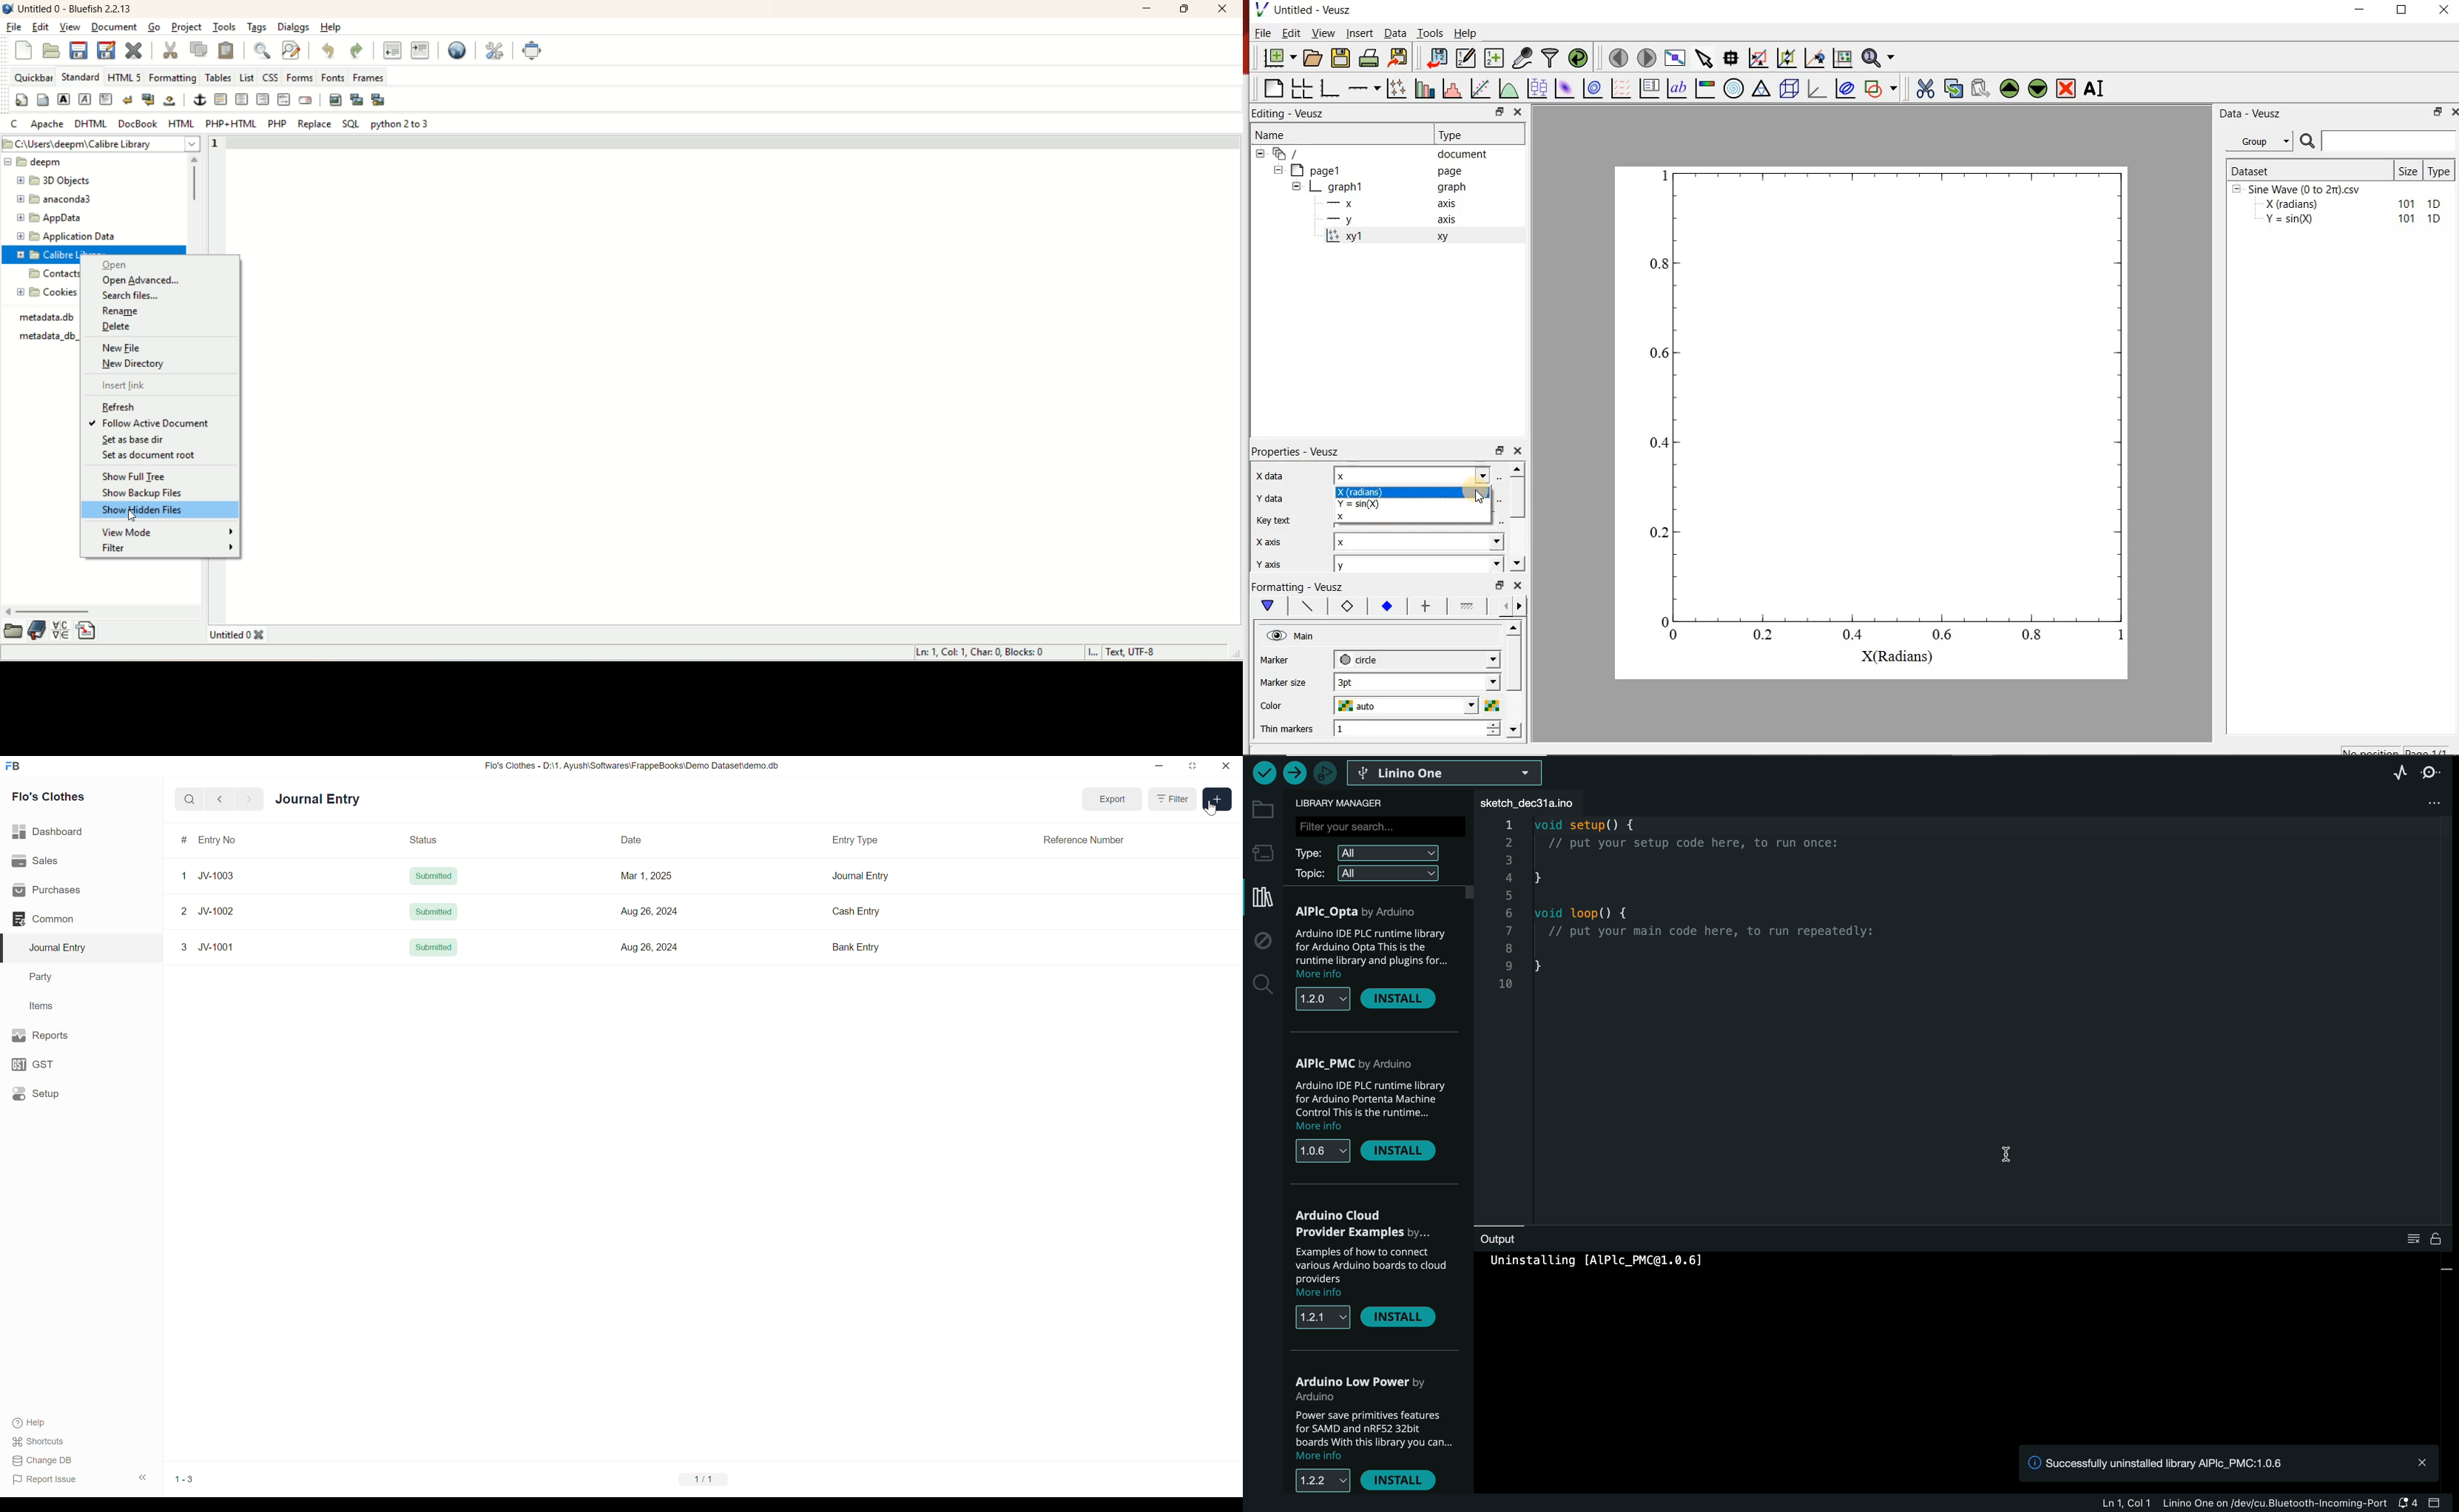 The image size is (2464, 1512). What do you see at coordinates (1789, 56) in the screenshot?
I see `click to zoom out` at bounding box center [1789, 56].